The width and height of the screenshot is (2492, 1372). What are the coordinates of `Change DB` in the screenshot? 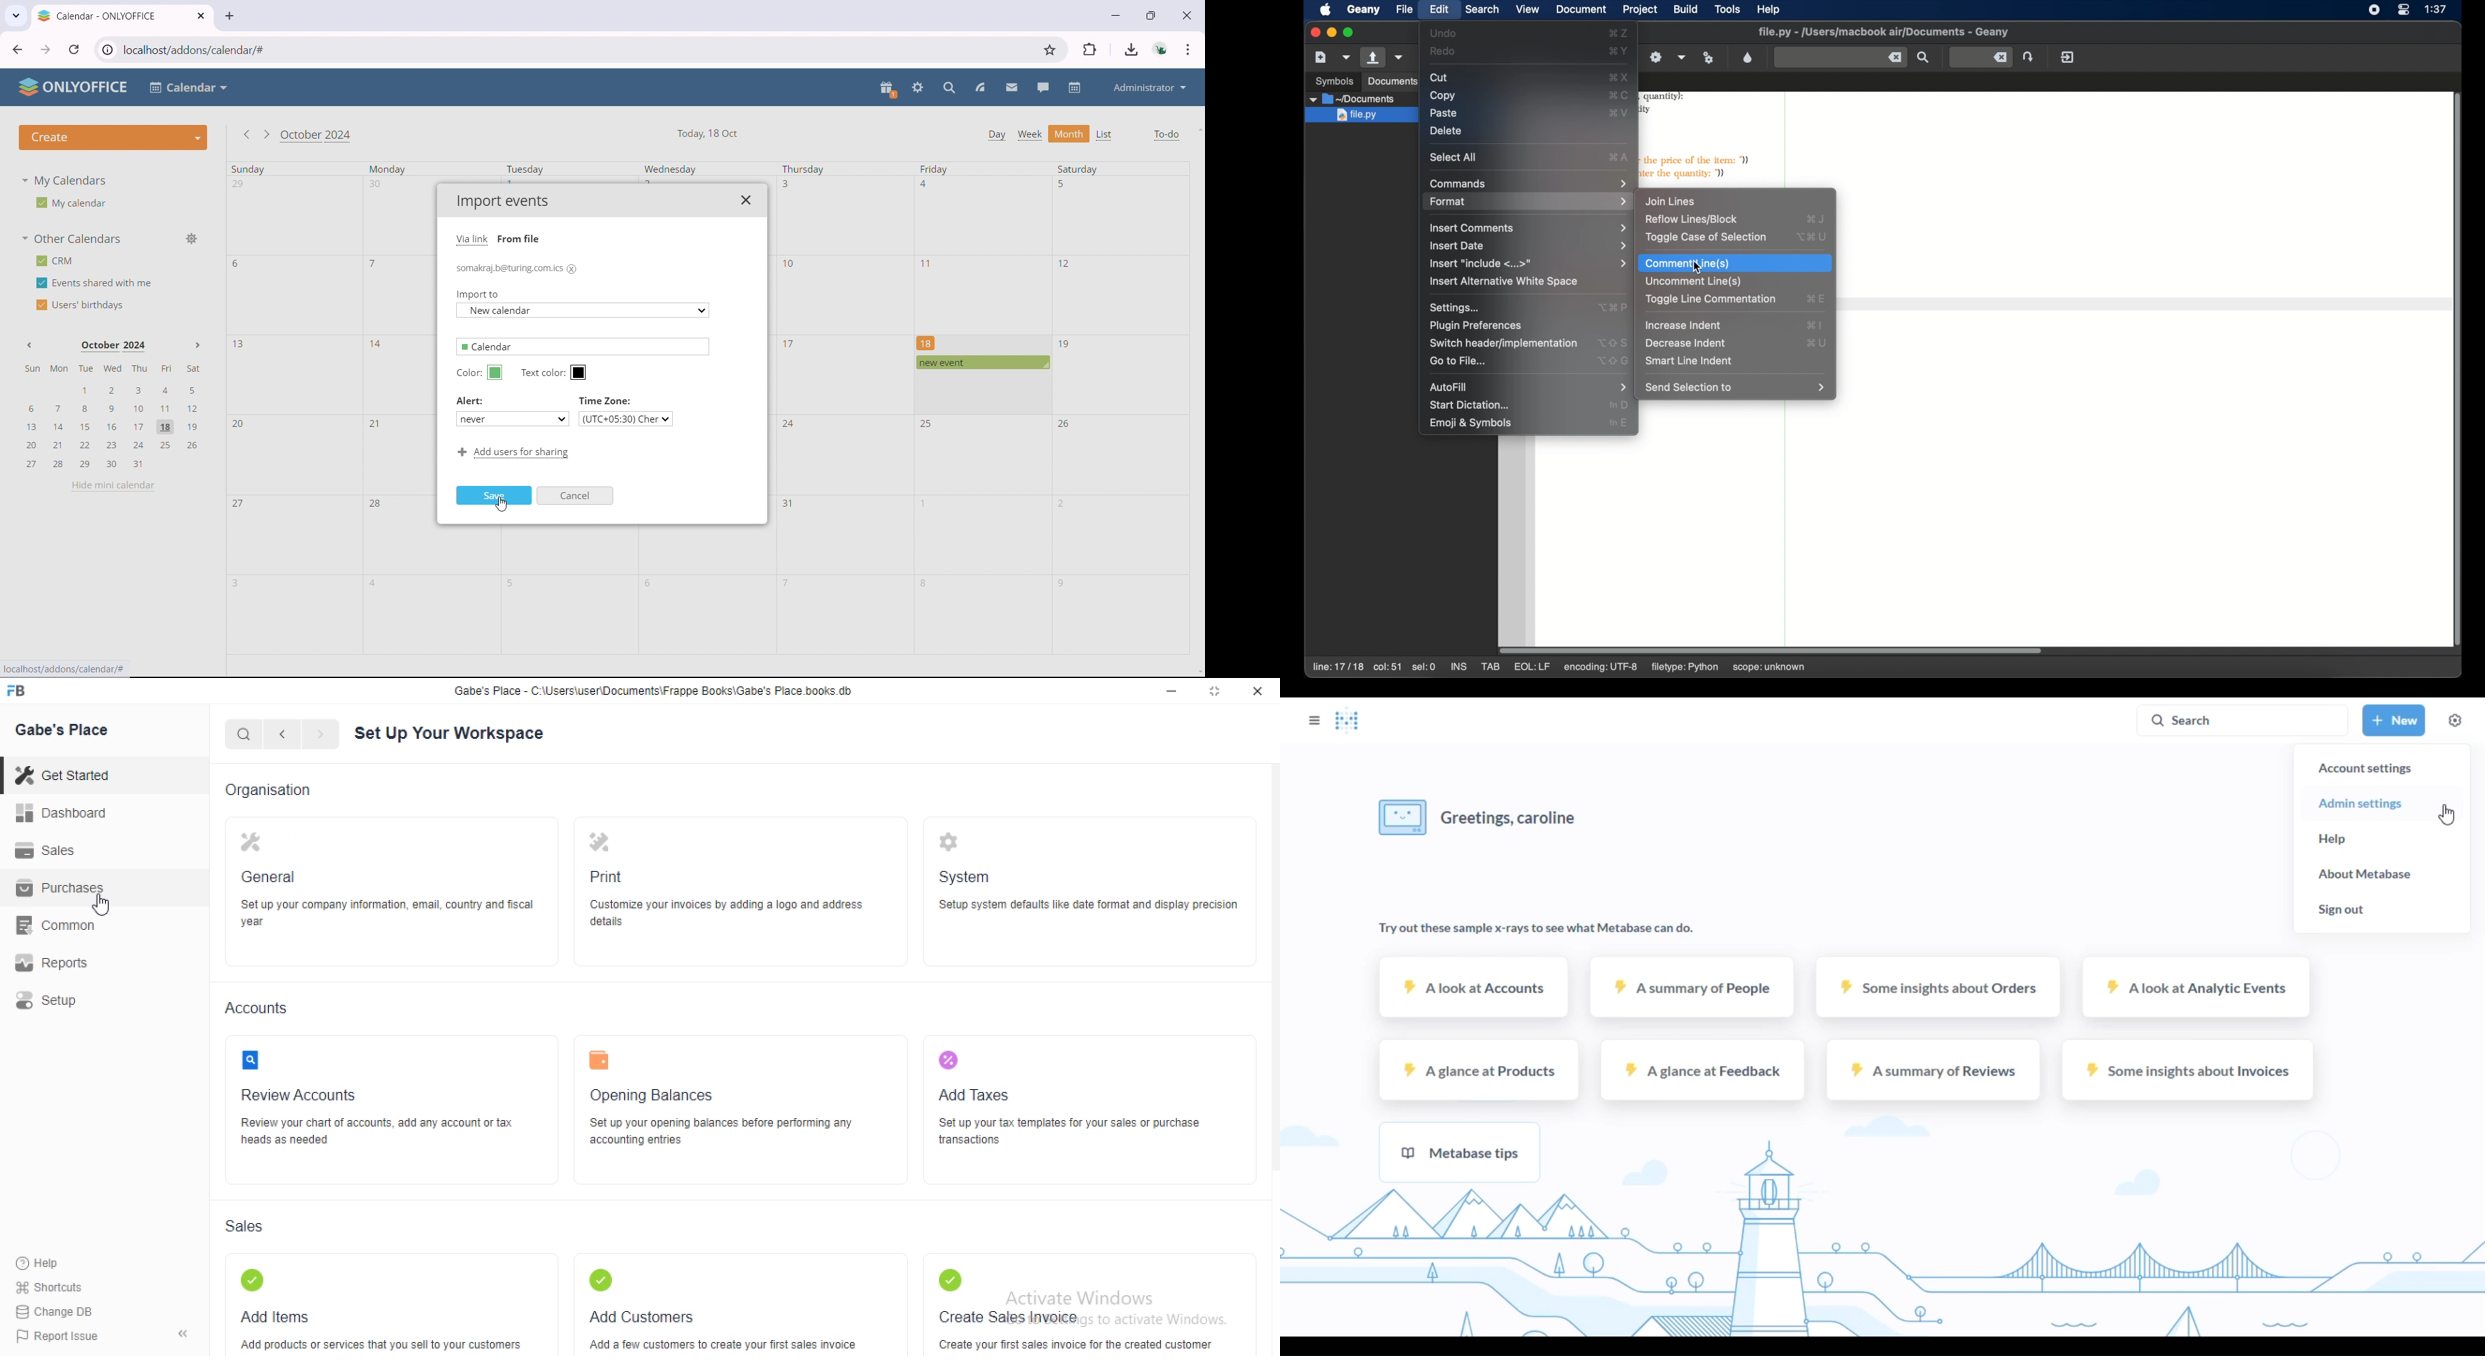 It's located at (52, 1310).